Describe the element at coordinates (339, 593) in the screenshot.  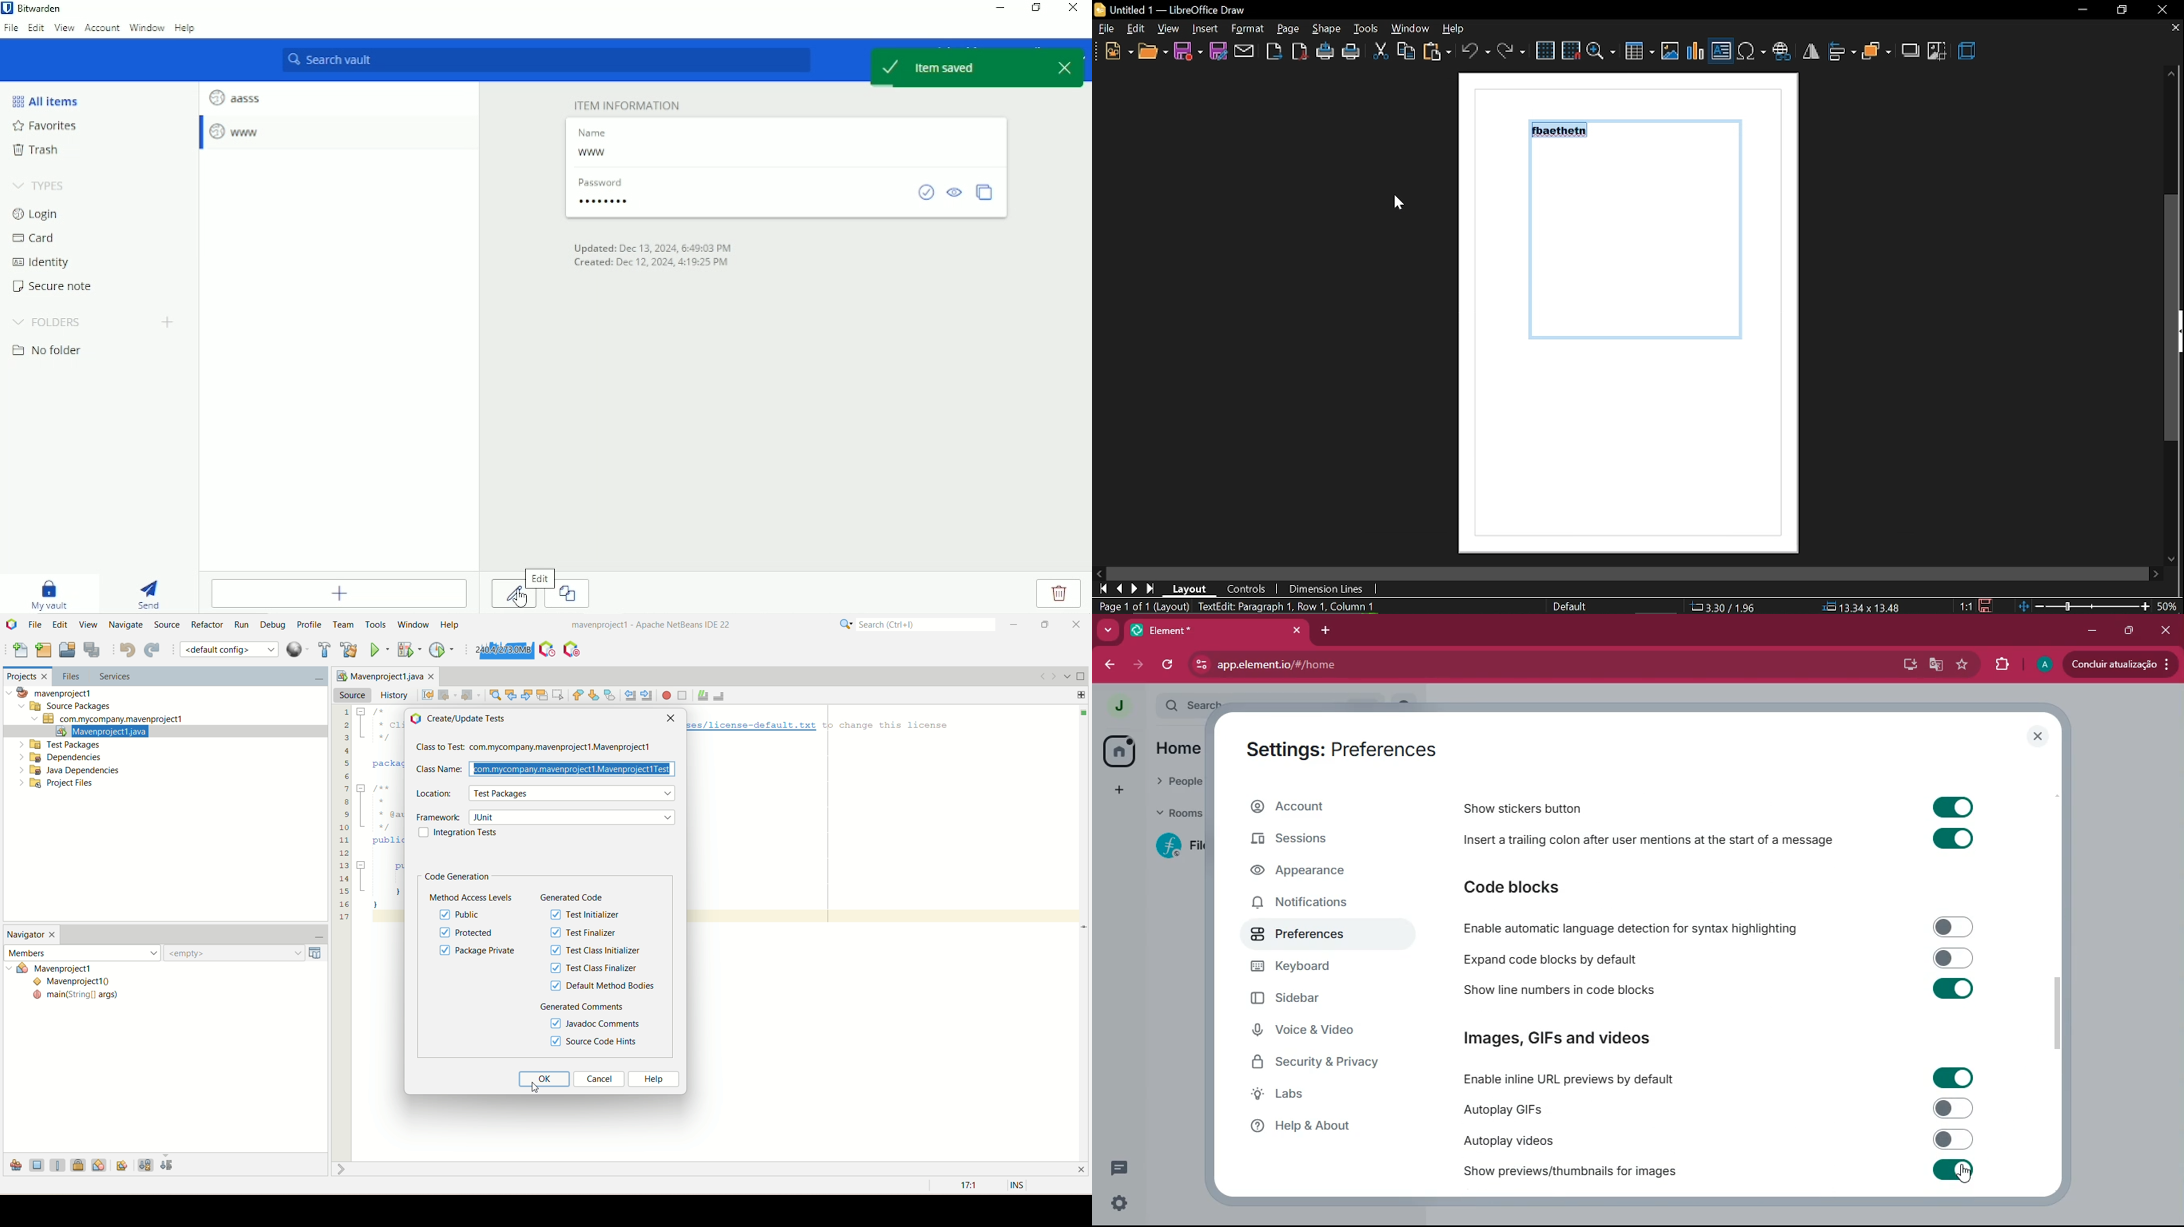
I see `Add item` at that location.